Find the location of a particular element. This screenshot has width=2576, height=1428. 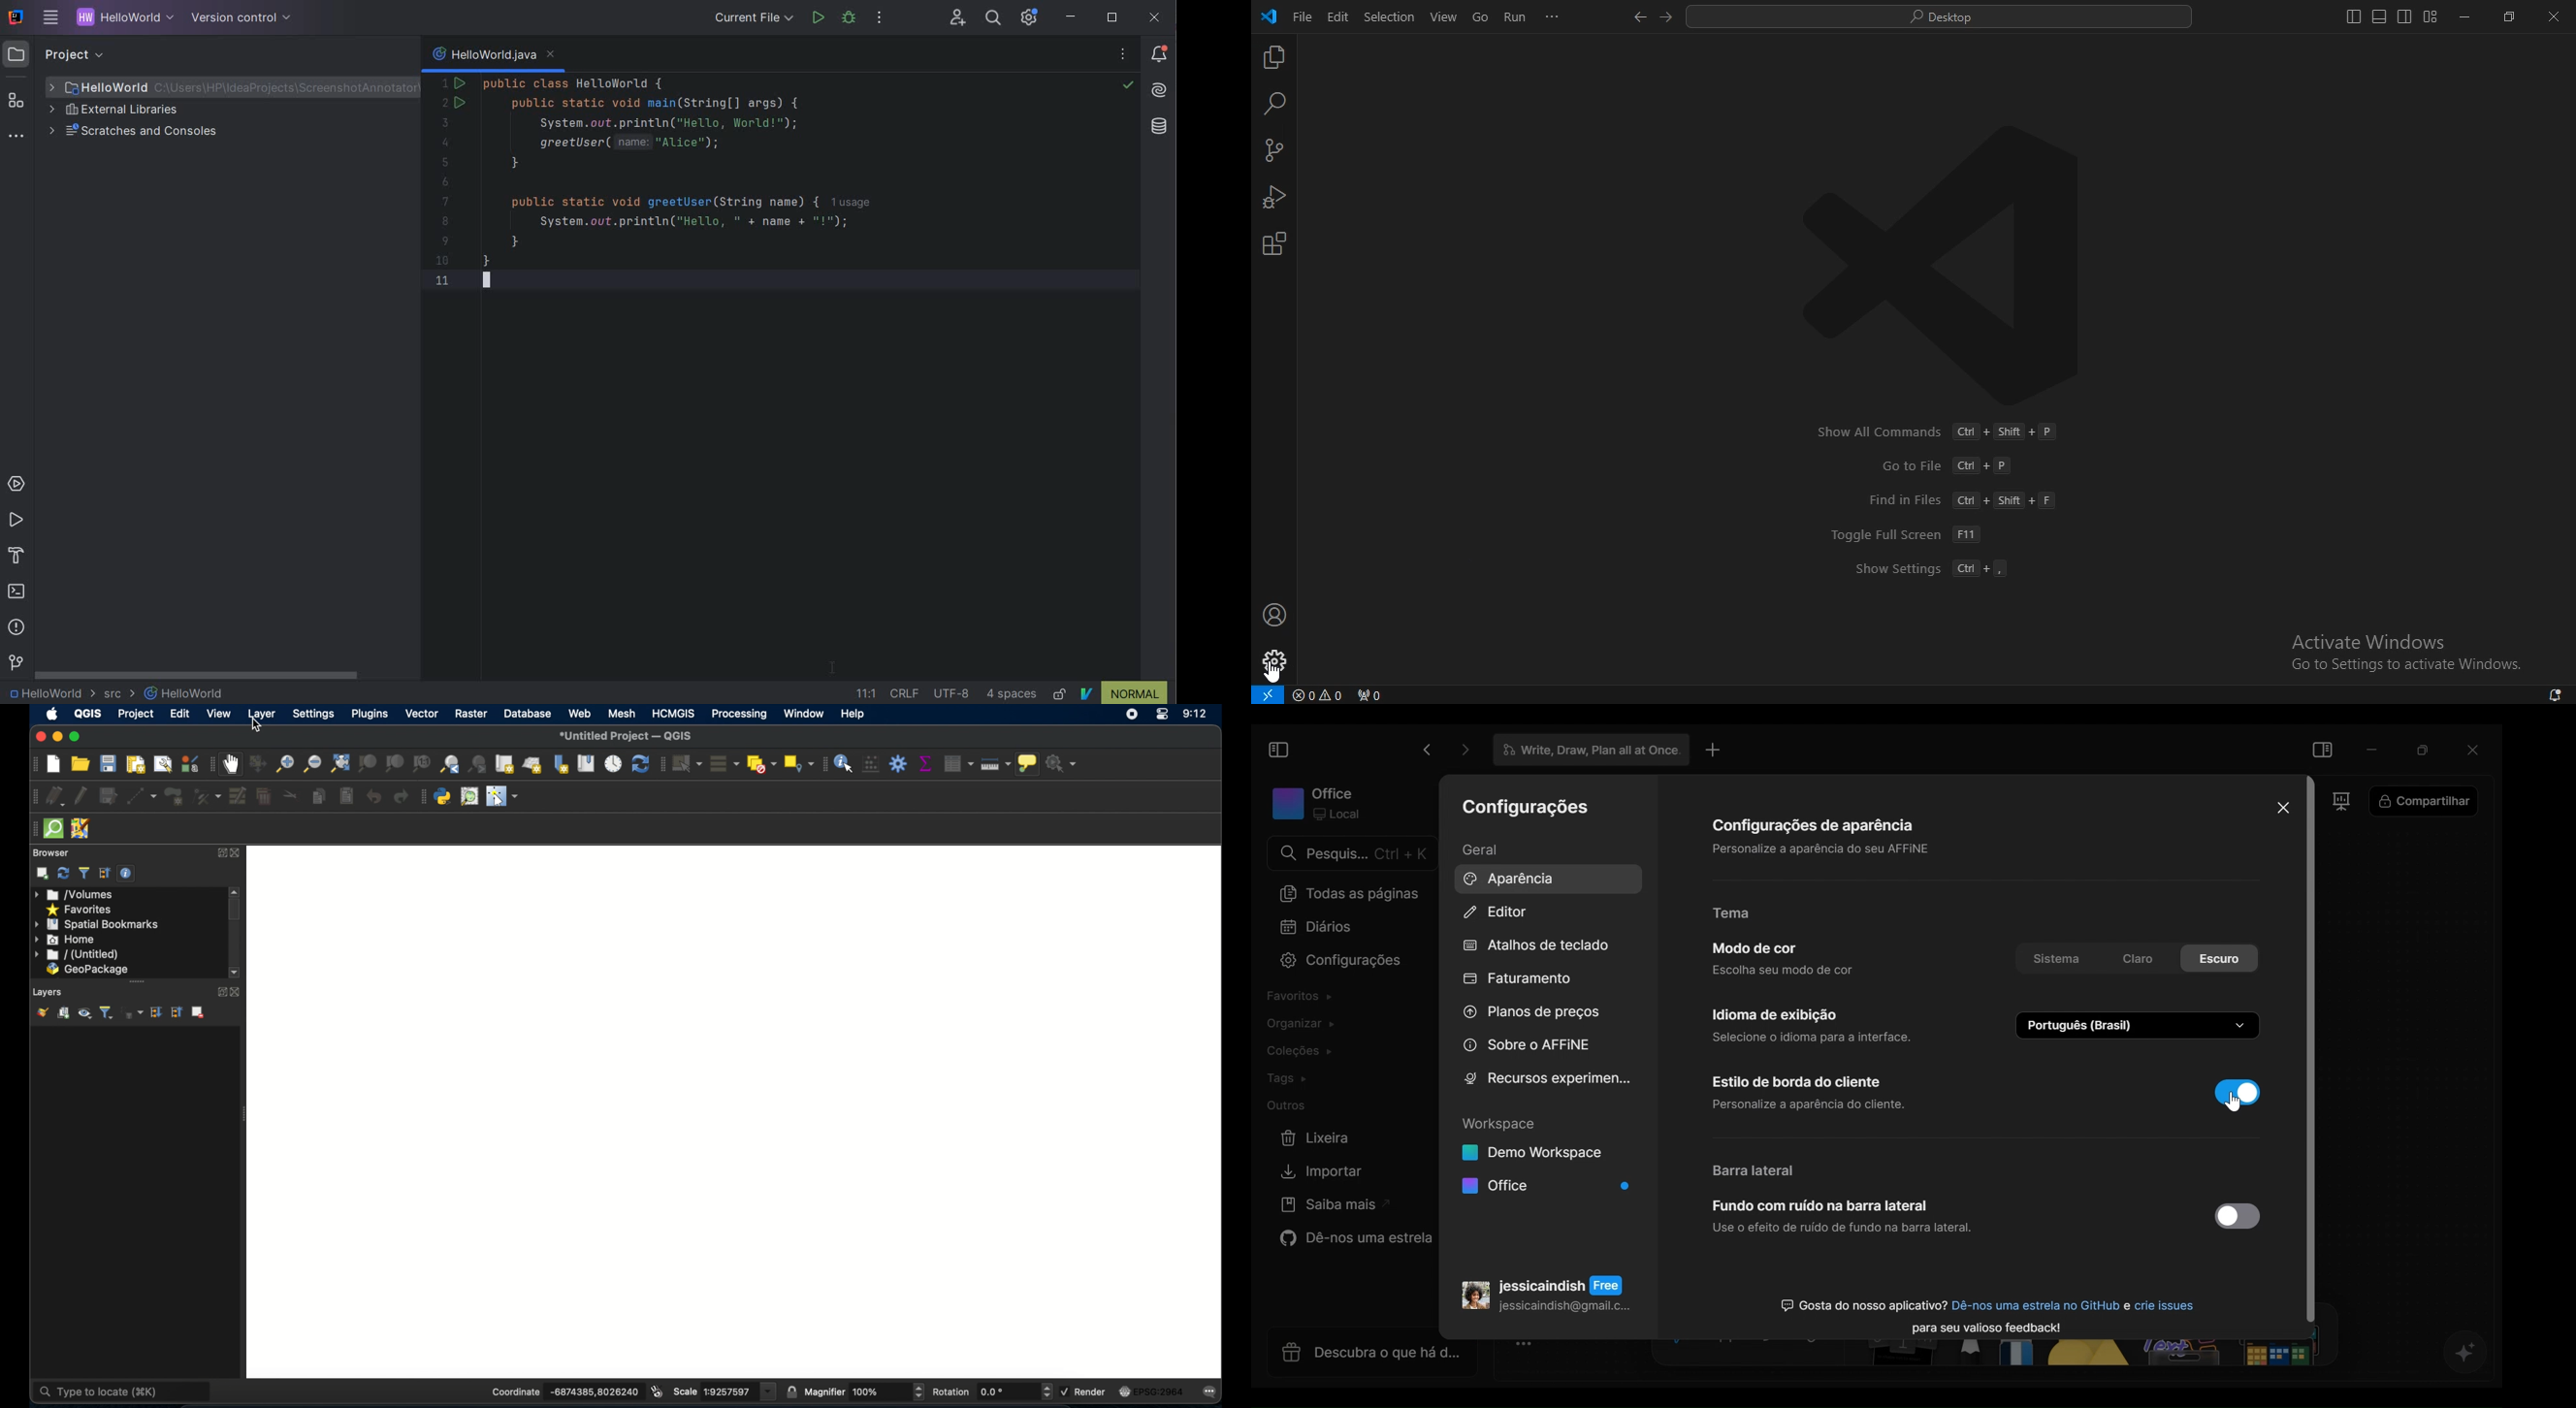

MAKE FILE READY ONLY is located at coordinates (1061, 694).